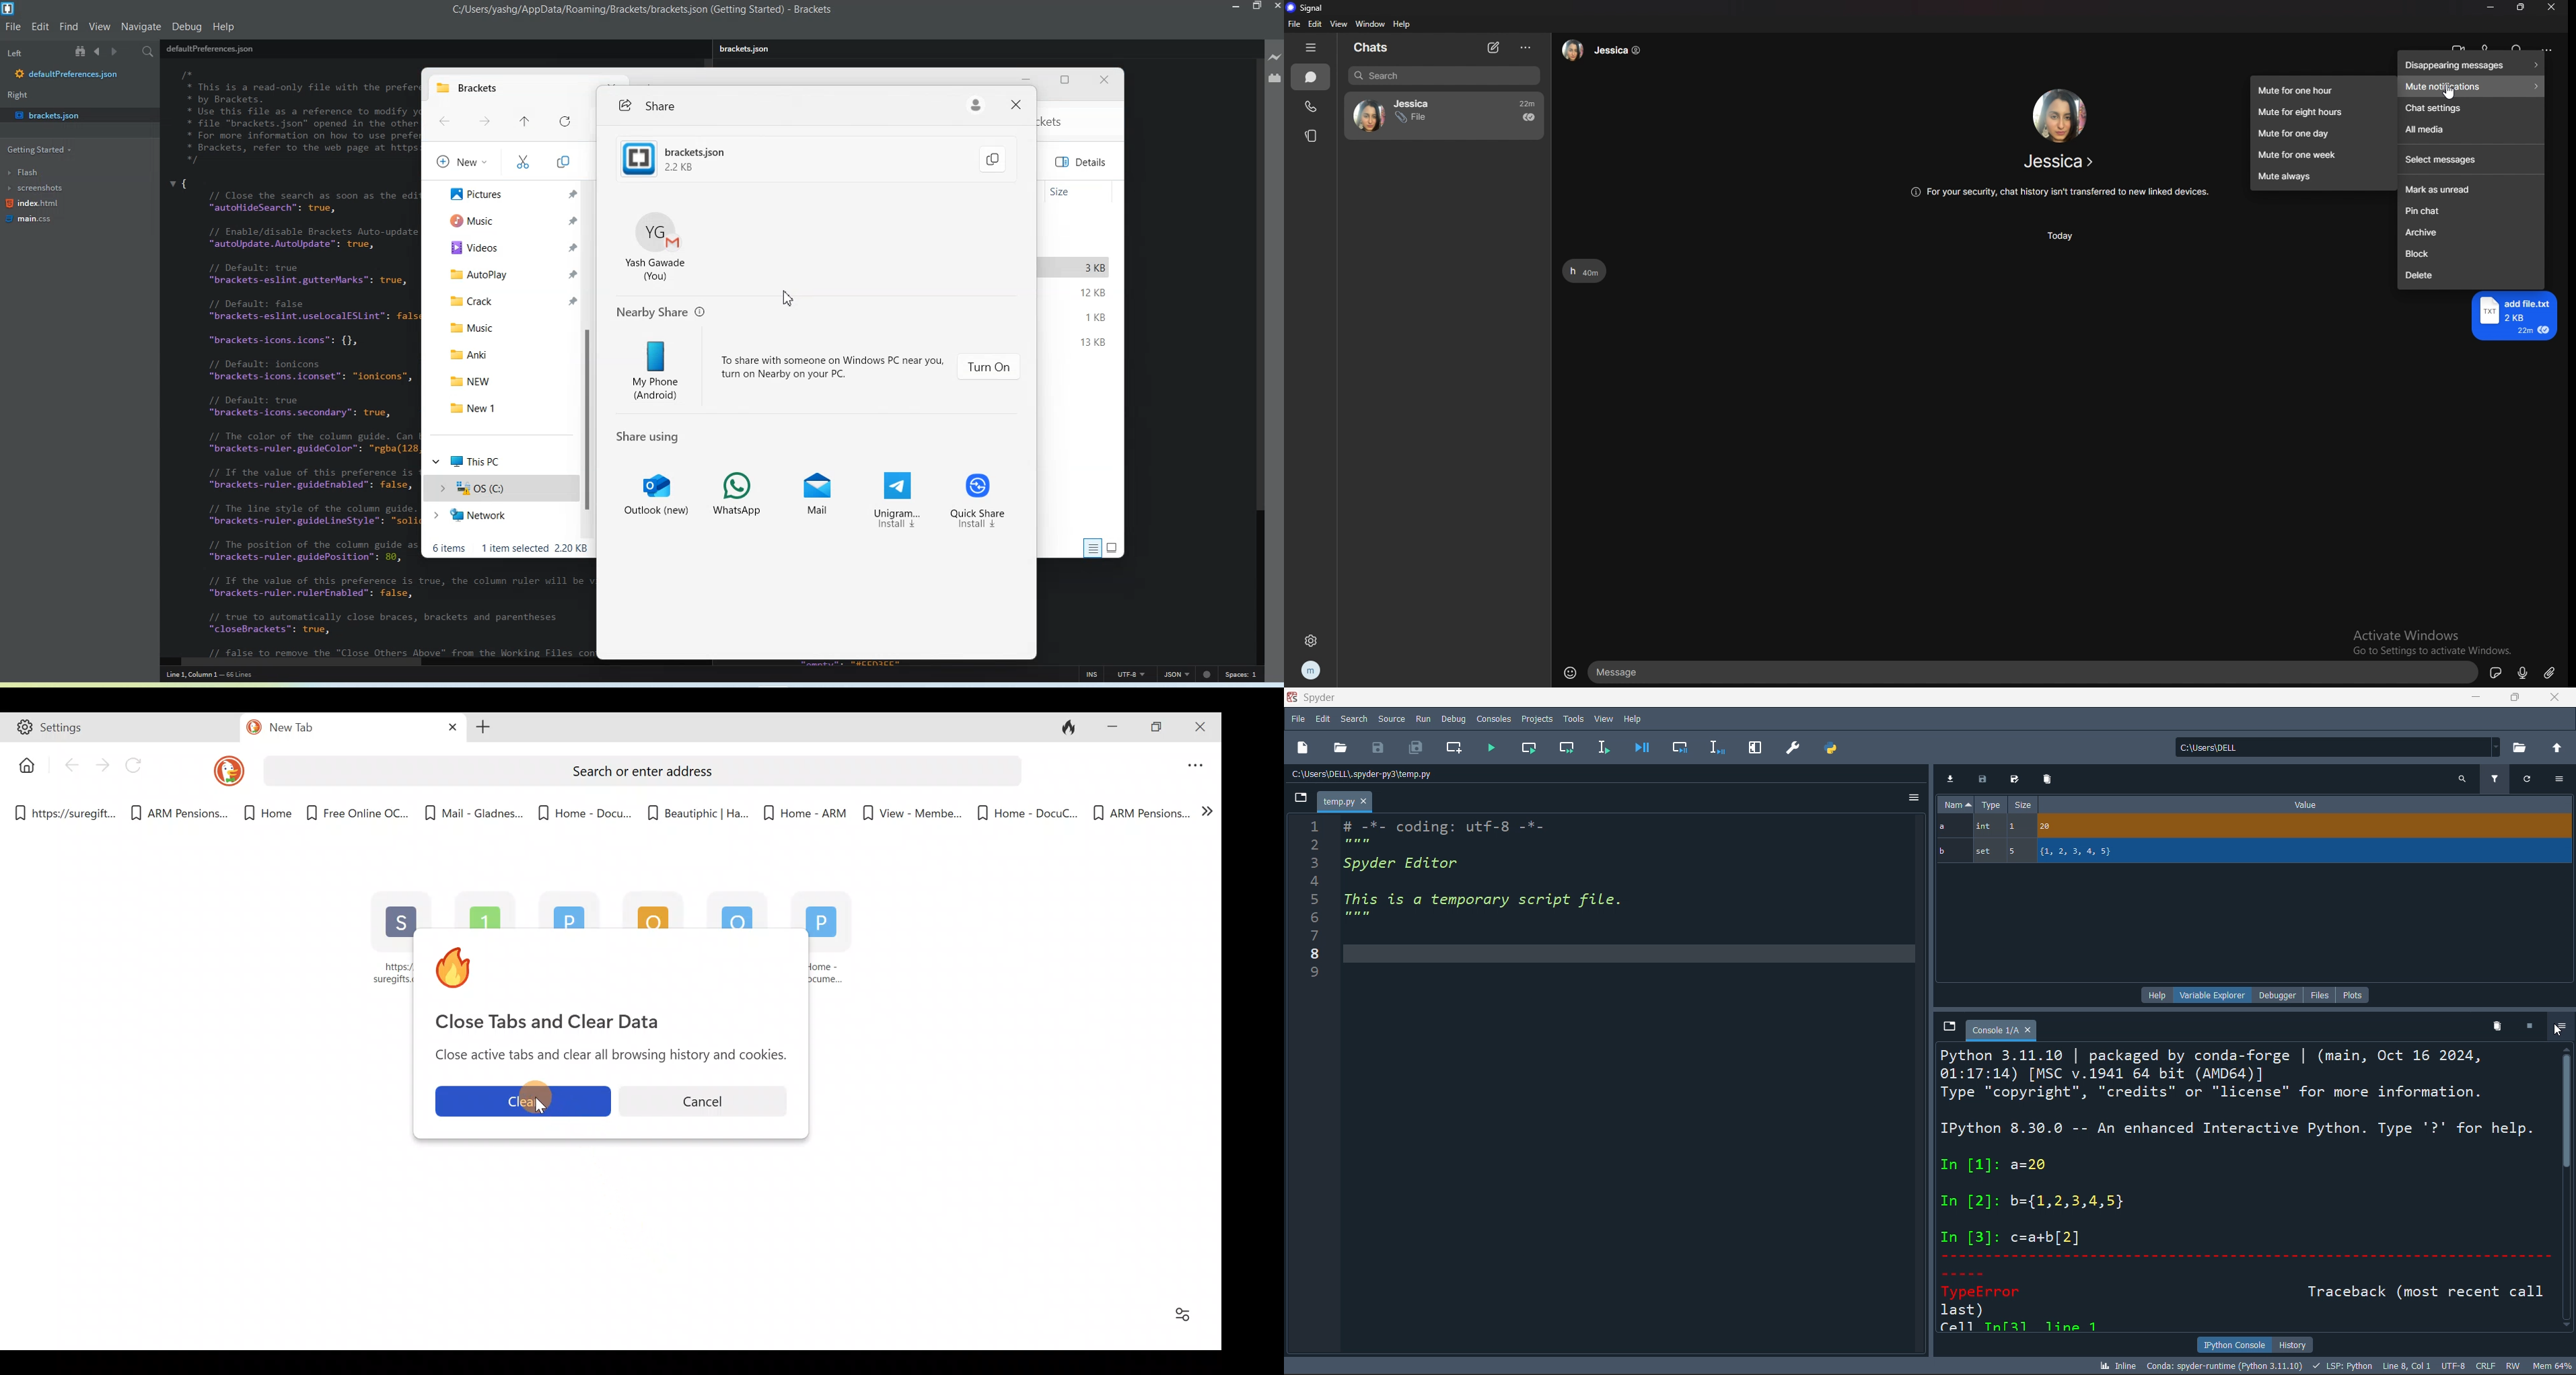 This screenshot has width=2576, height=1400. I want to click on CRLF, so click(2486, 1367).